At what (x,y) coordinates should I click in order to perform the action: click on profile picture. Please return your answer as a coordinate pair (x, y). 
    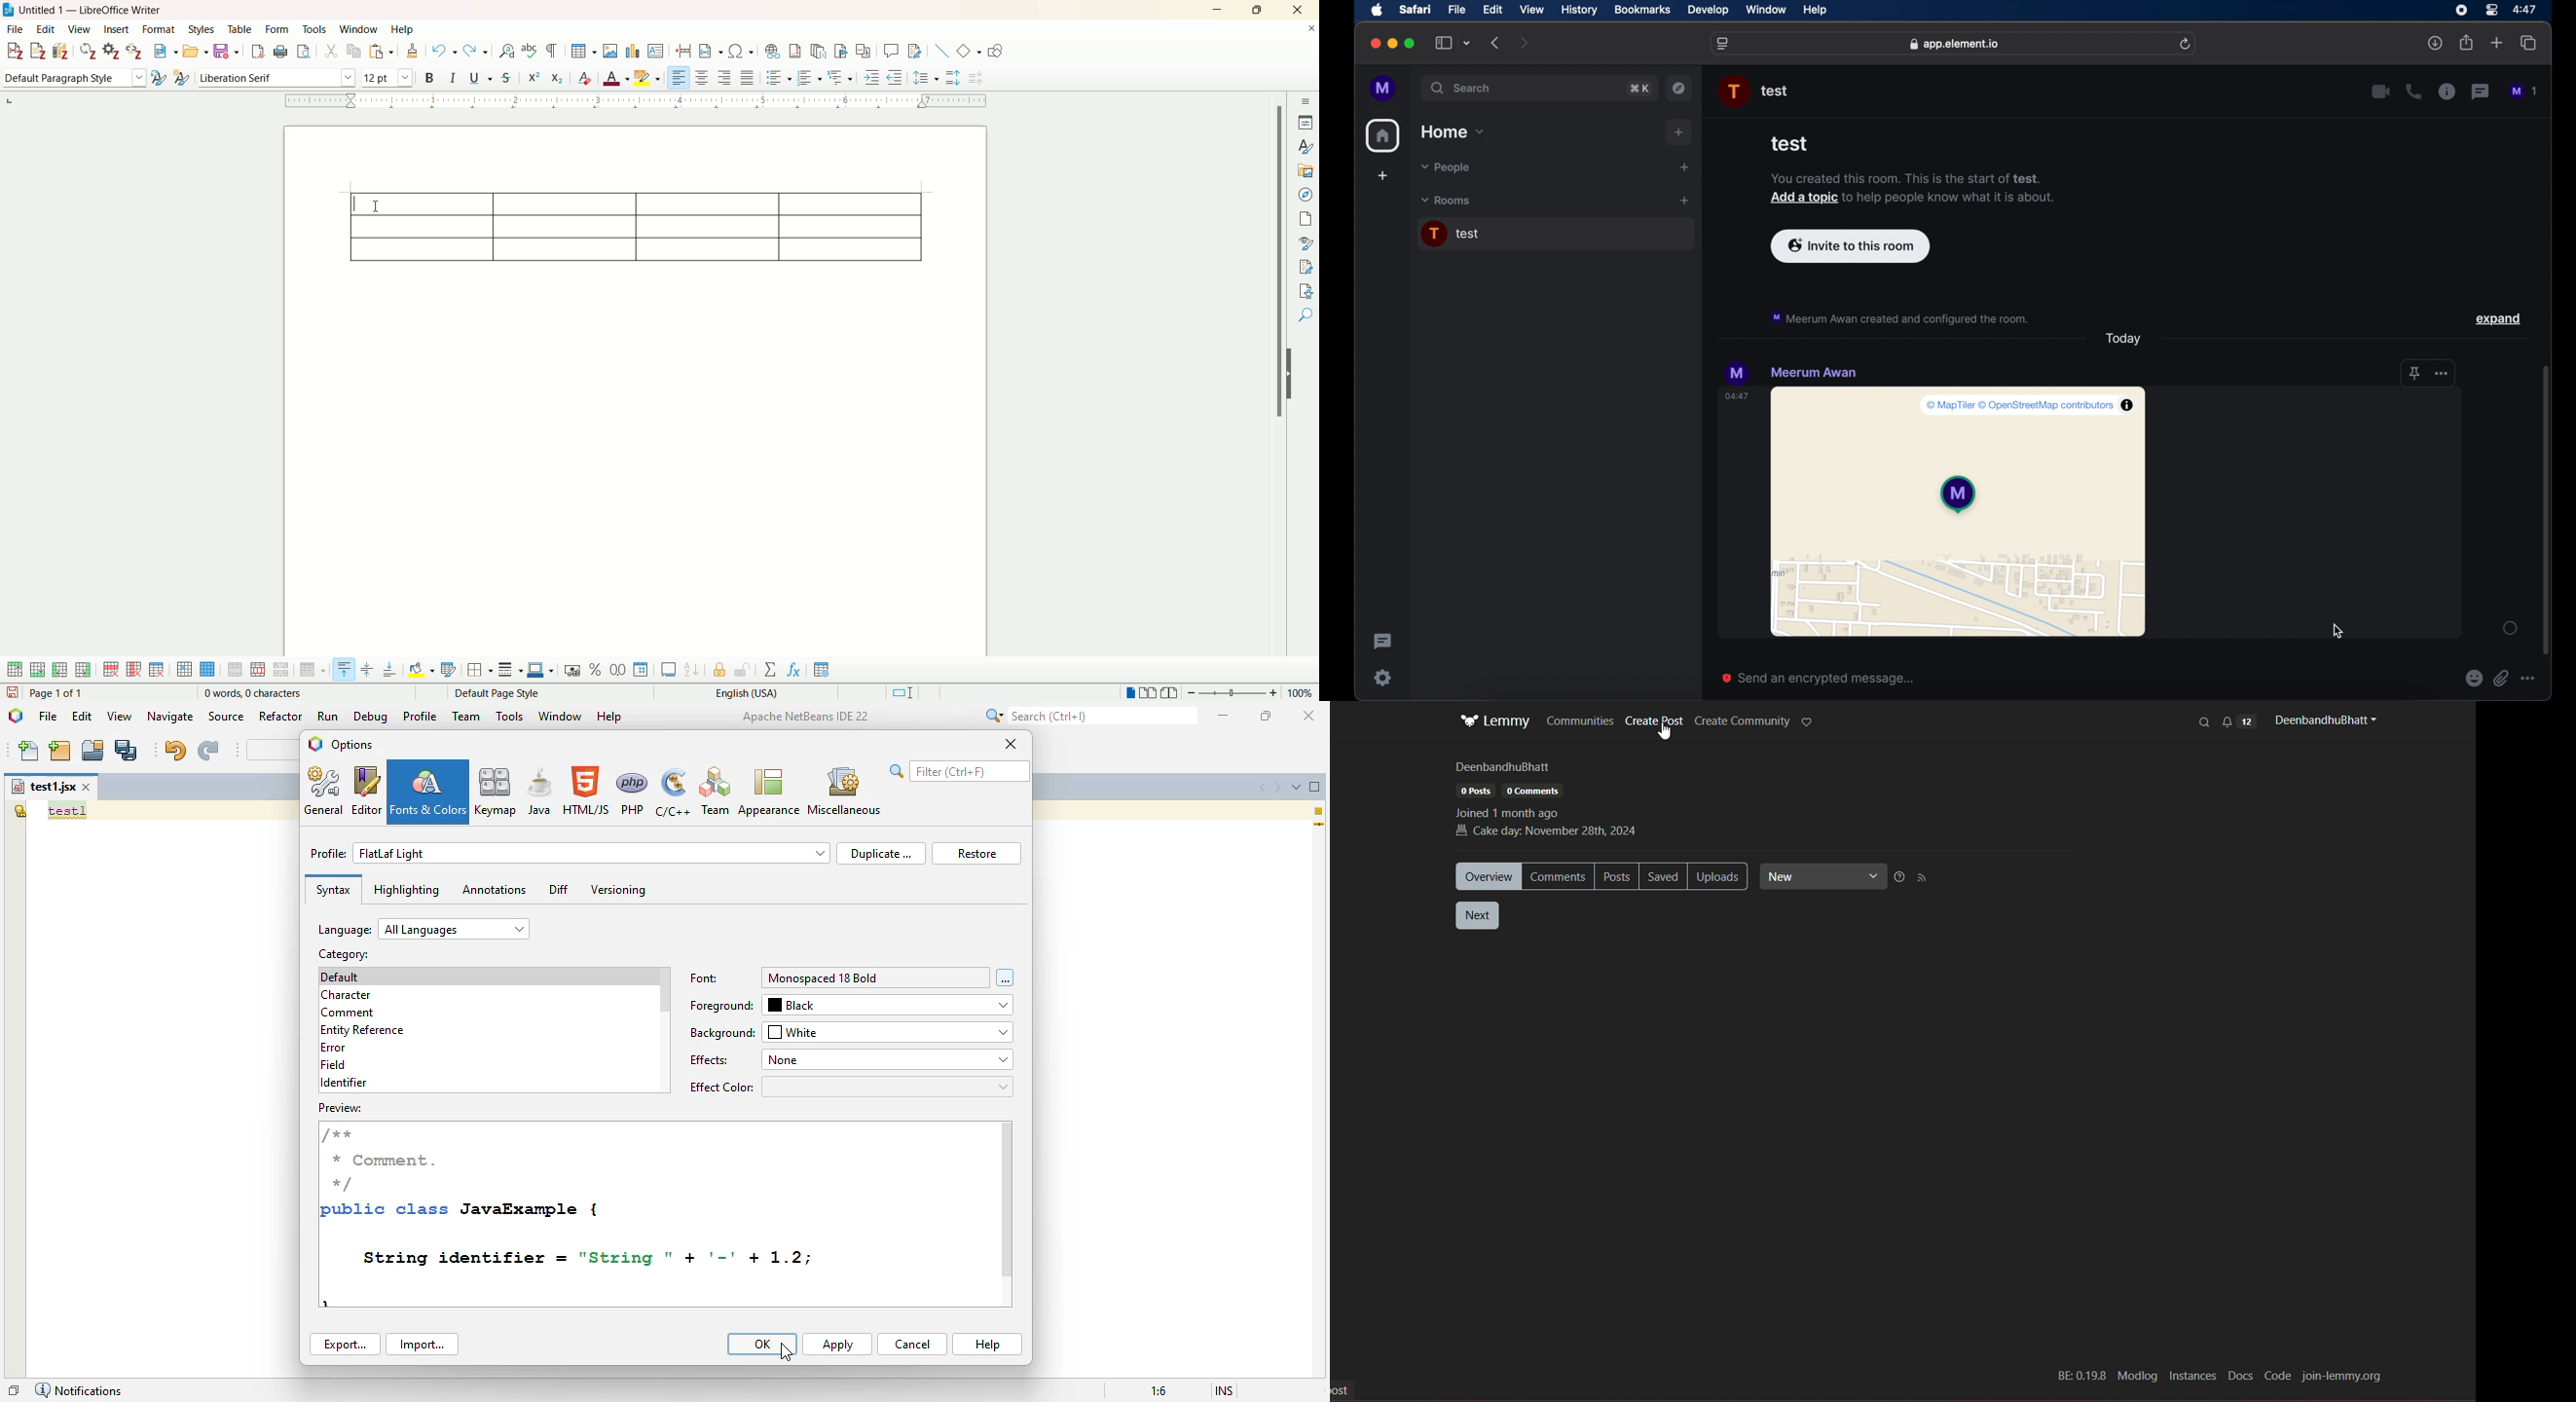
    Looking at the image, I should click on (1738, 372).